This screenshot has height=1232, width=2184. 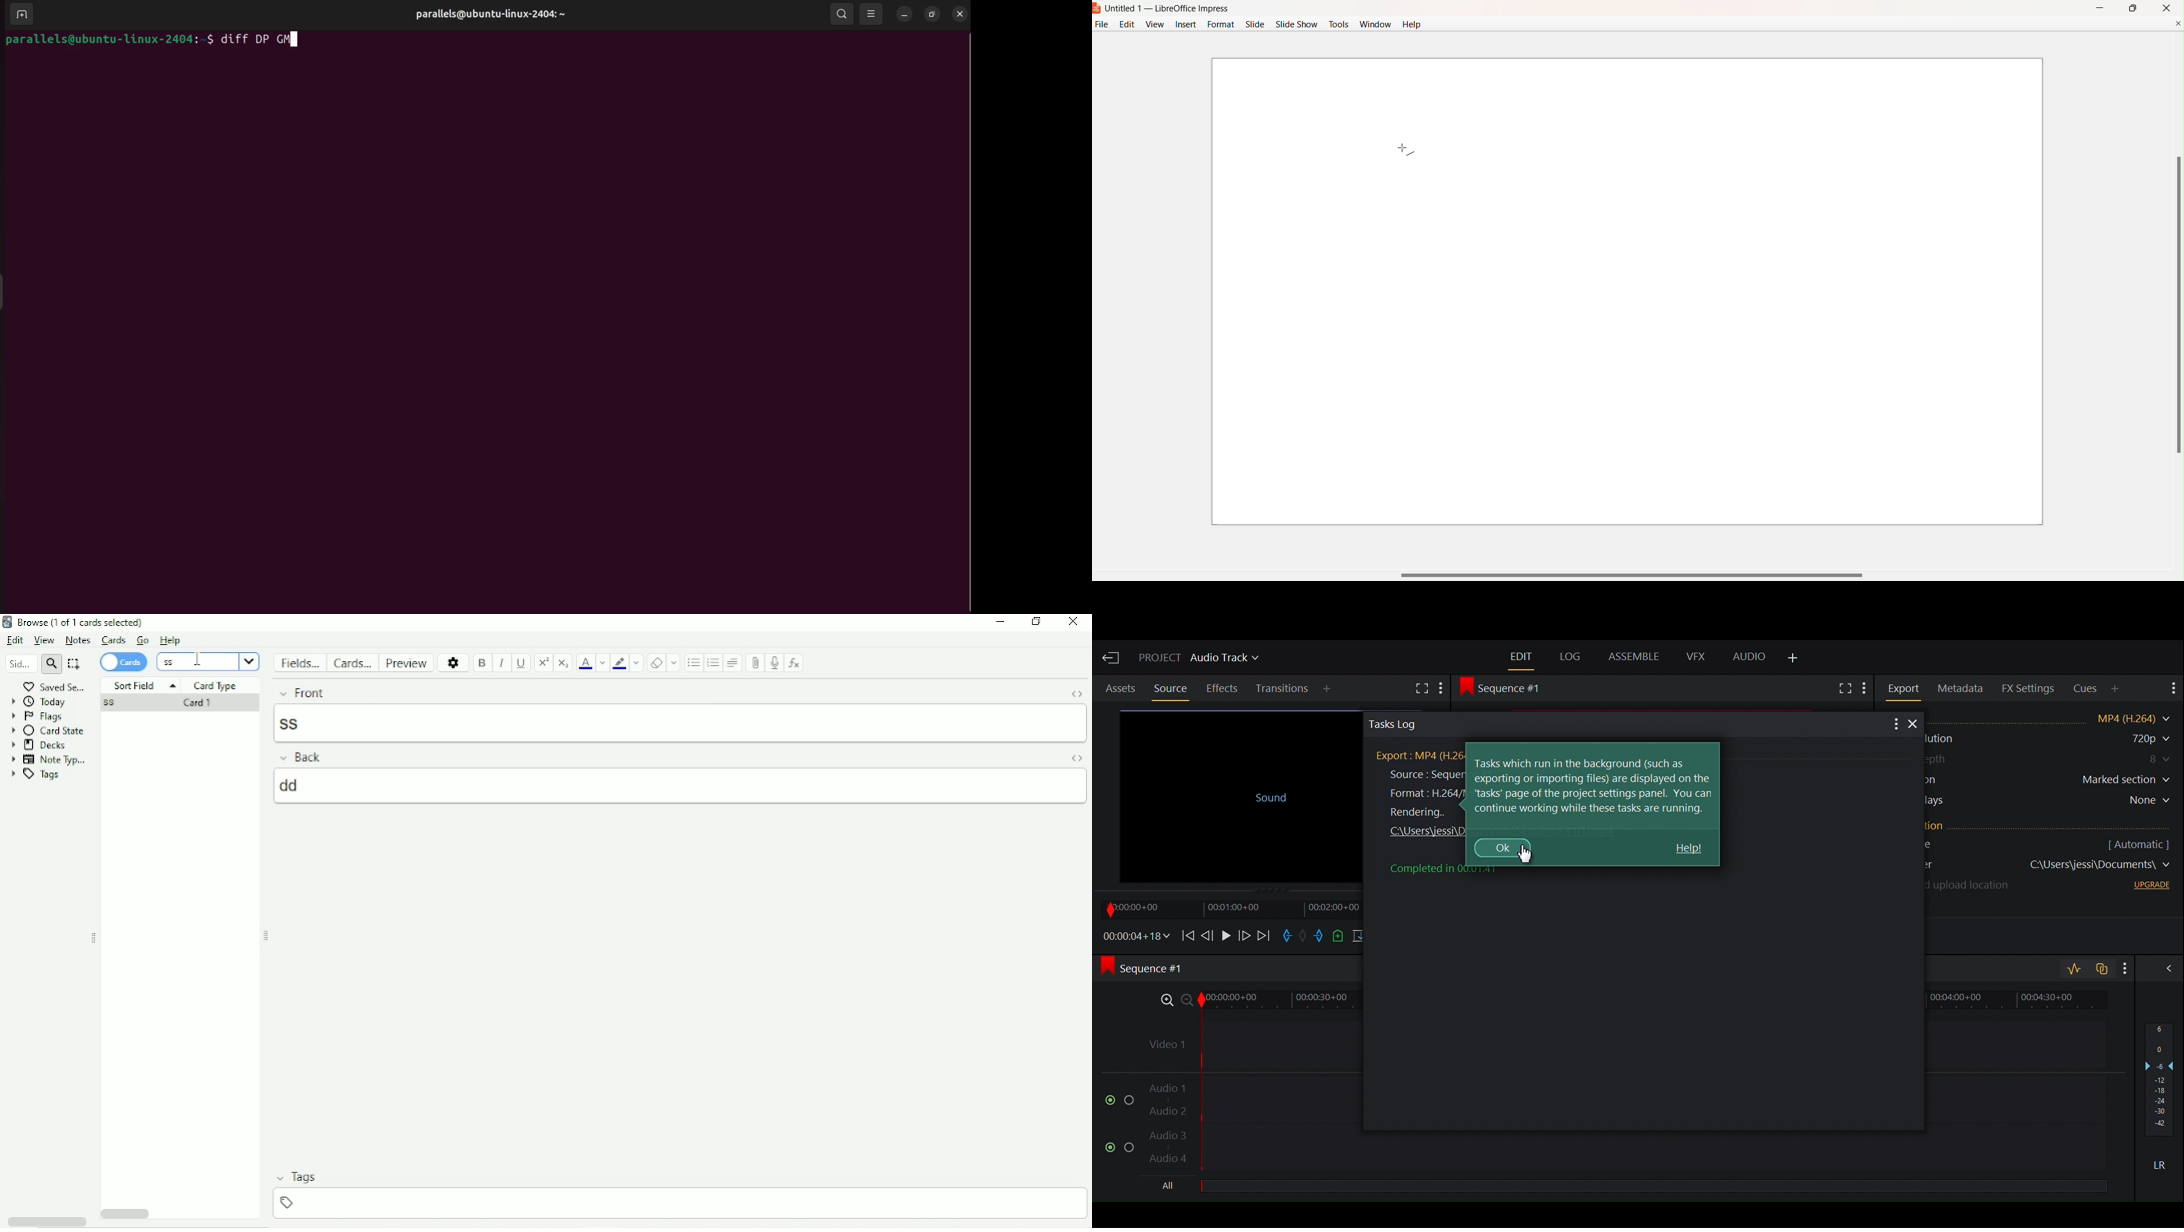 I want to click on Change color, so click(x=638, y=663).